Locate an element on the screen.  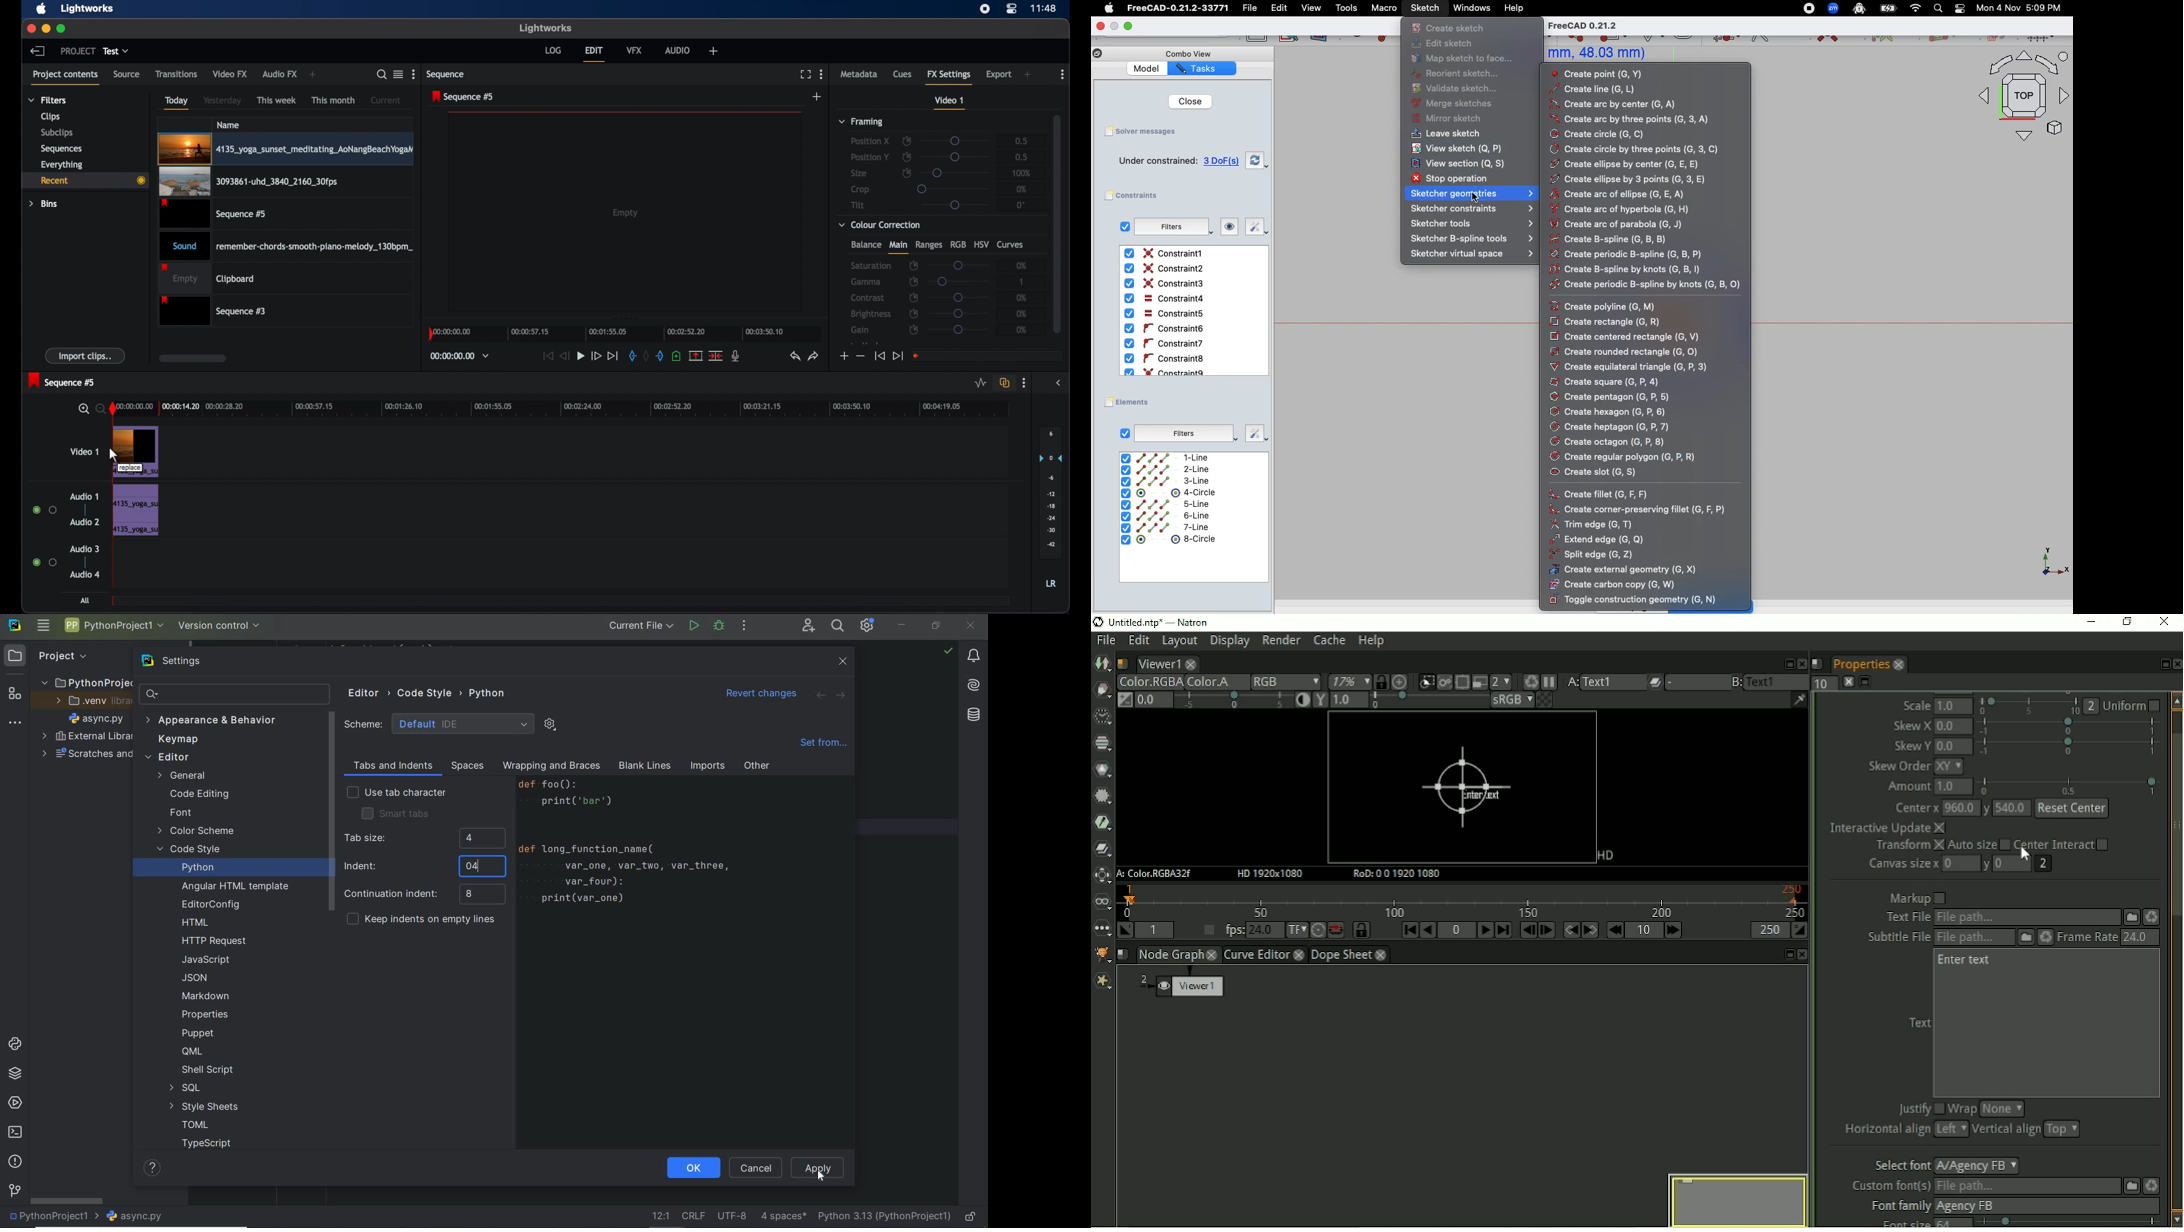
 is located at coordinates (899, 247).